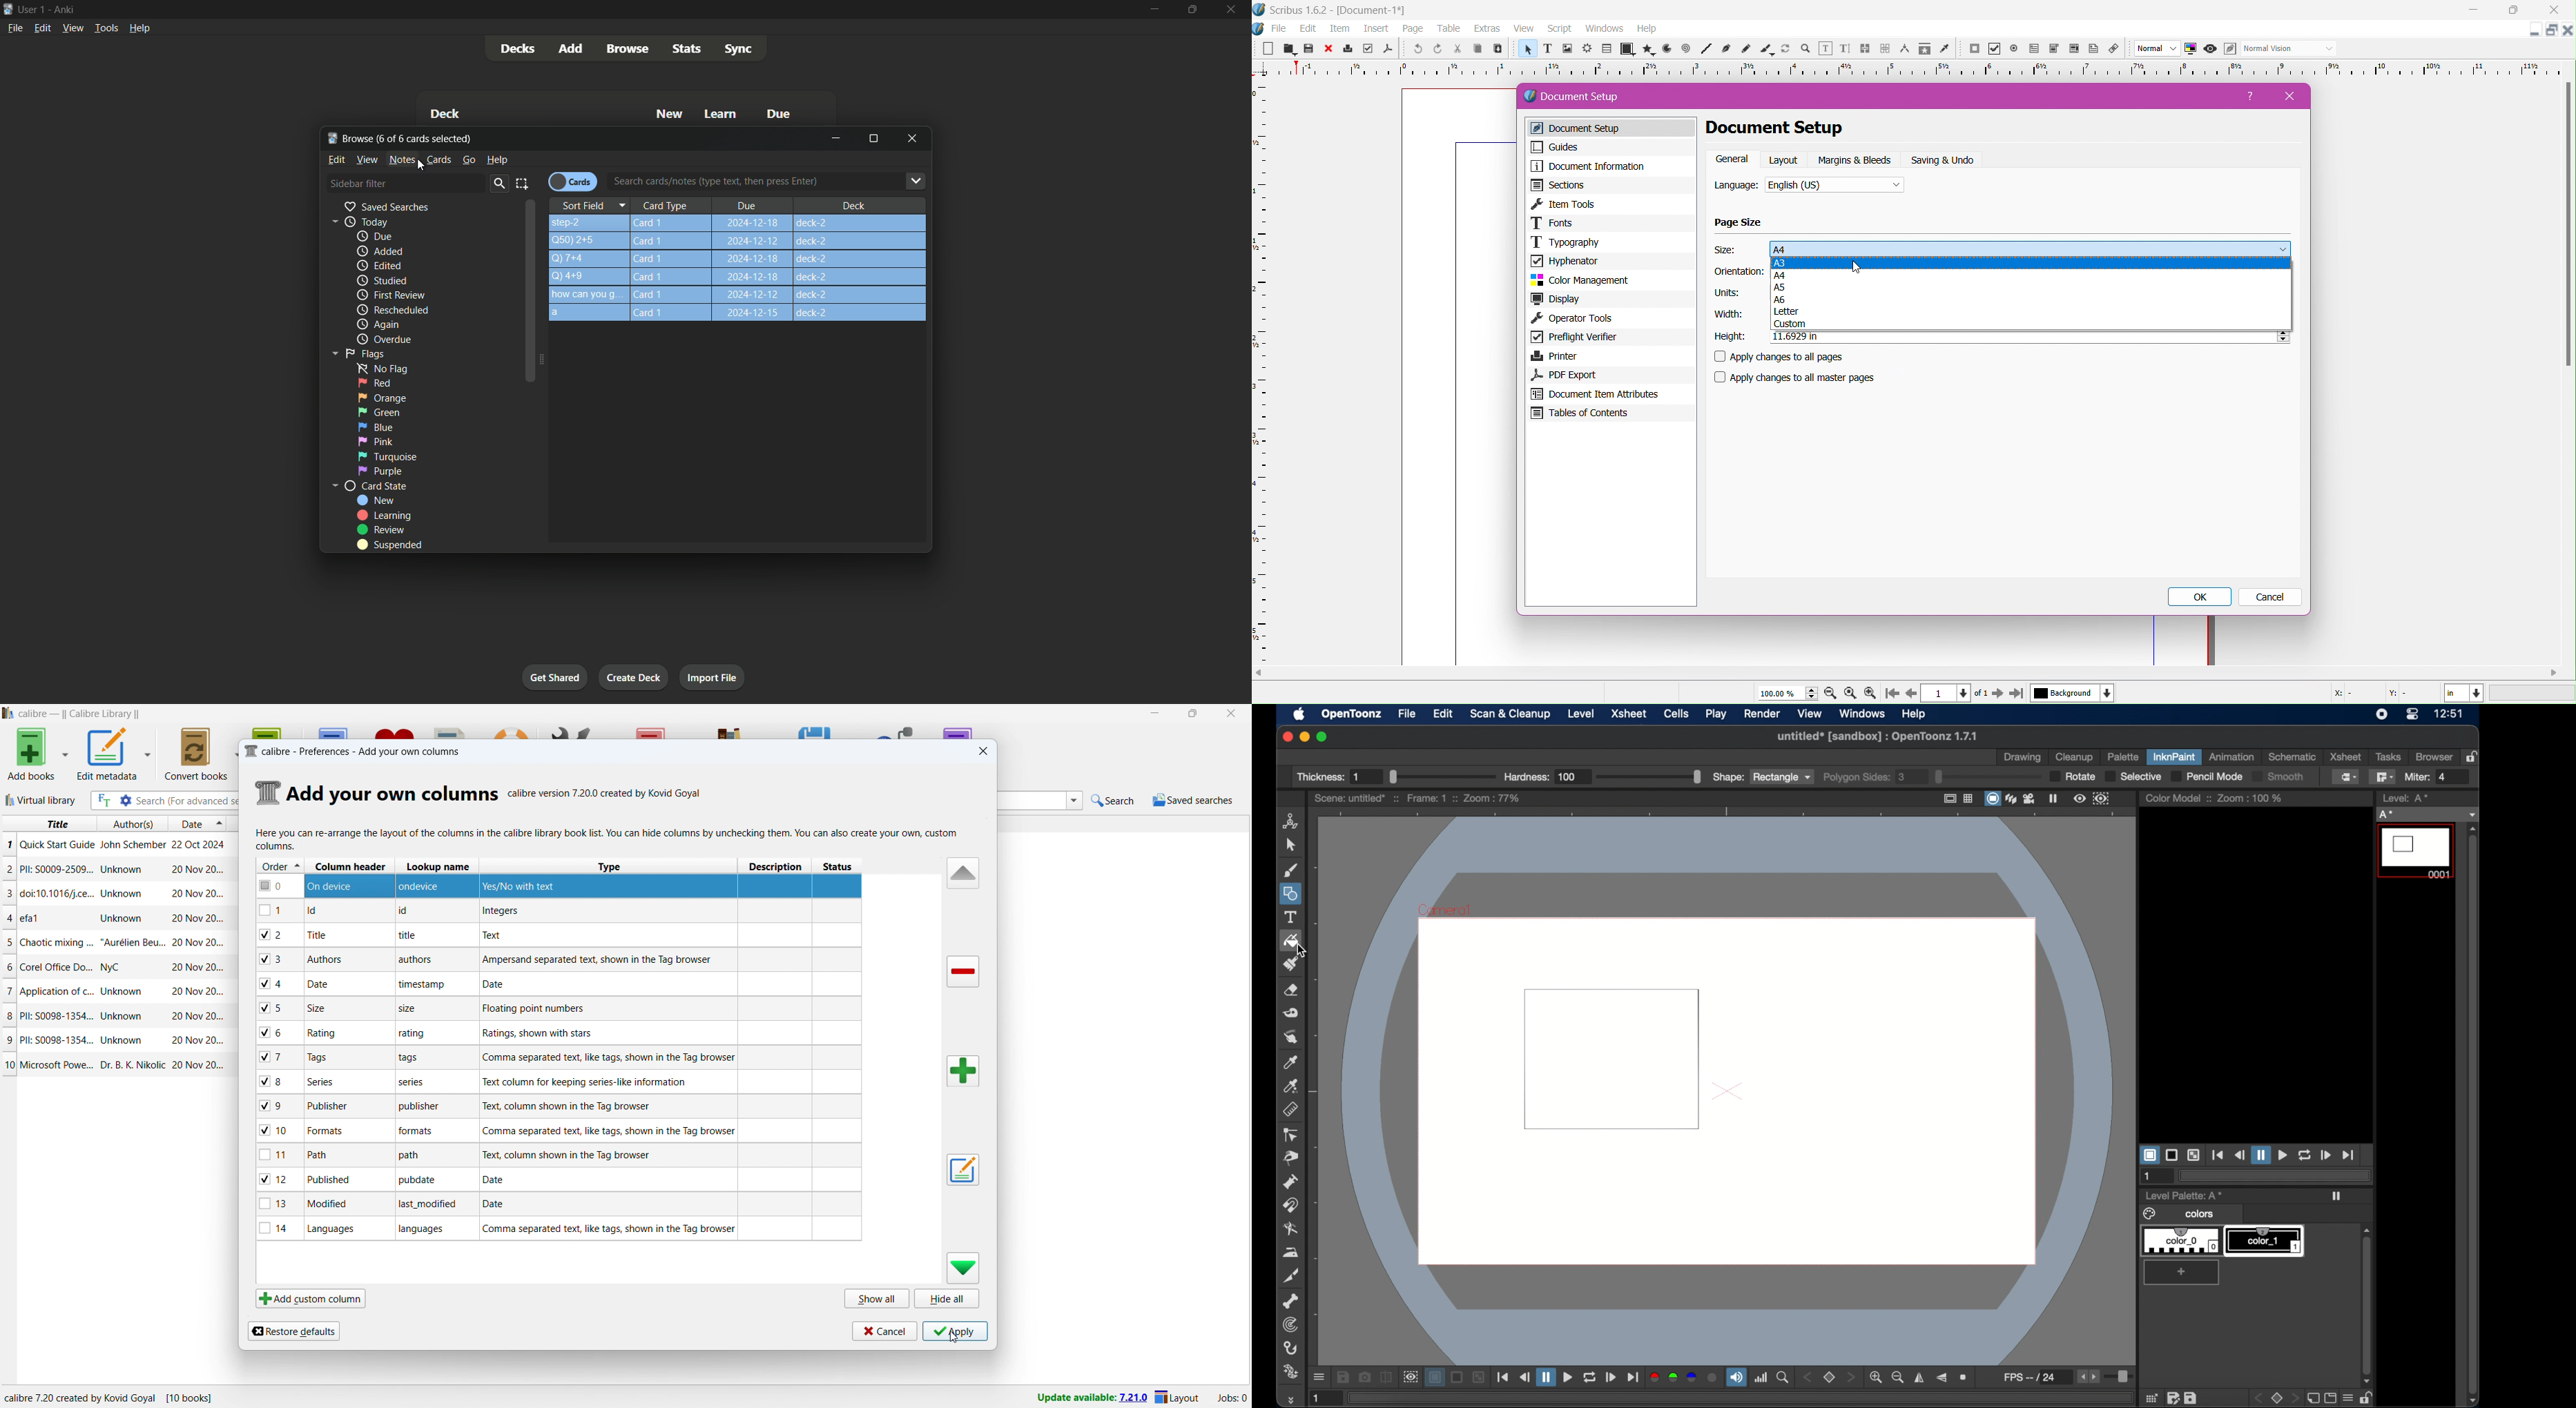  Describe the element at coordinates (1785, 358) in the screenshot. I see `Apply changes to all pages - enable/disable` at that location.